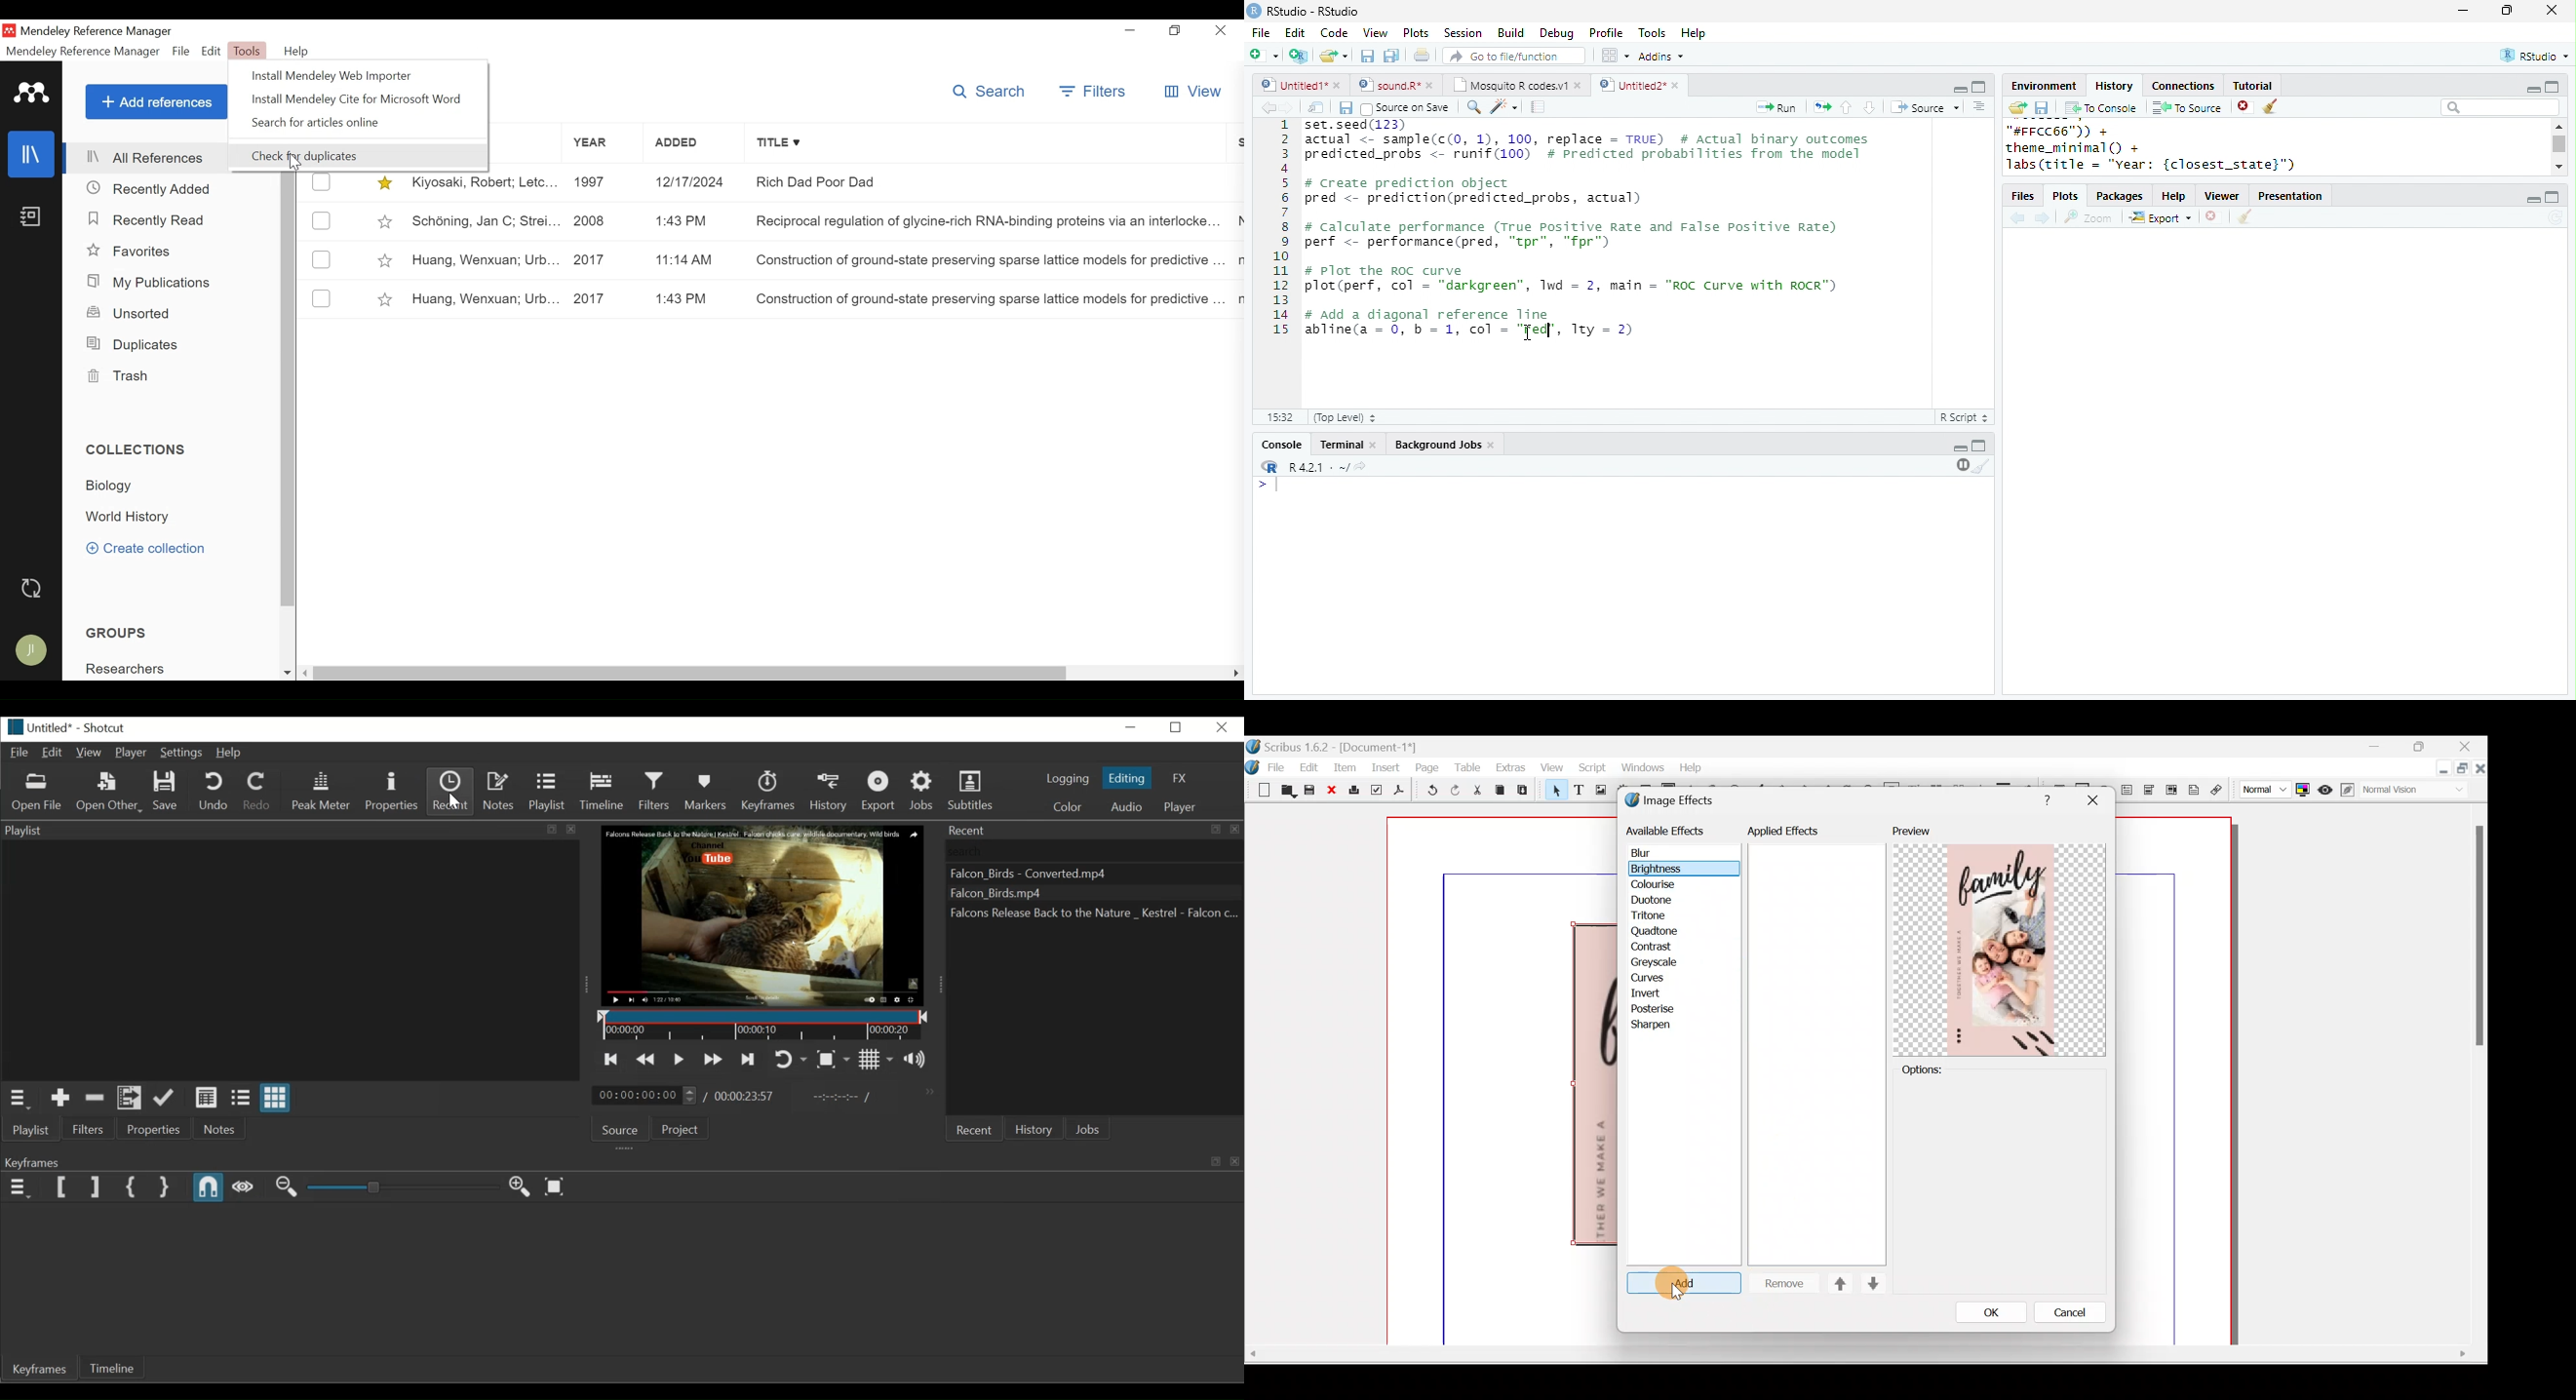  I want to click on close, so click(1678, 86).